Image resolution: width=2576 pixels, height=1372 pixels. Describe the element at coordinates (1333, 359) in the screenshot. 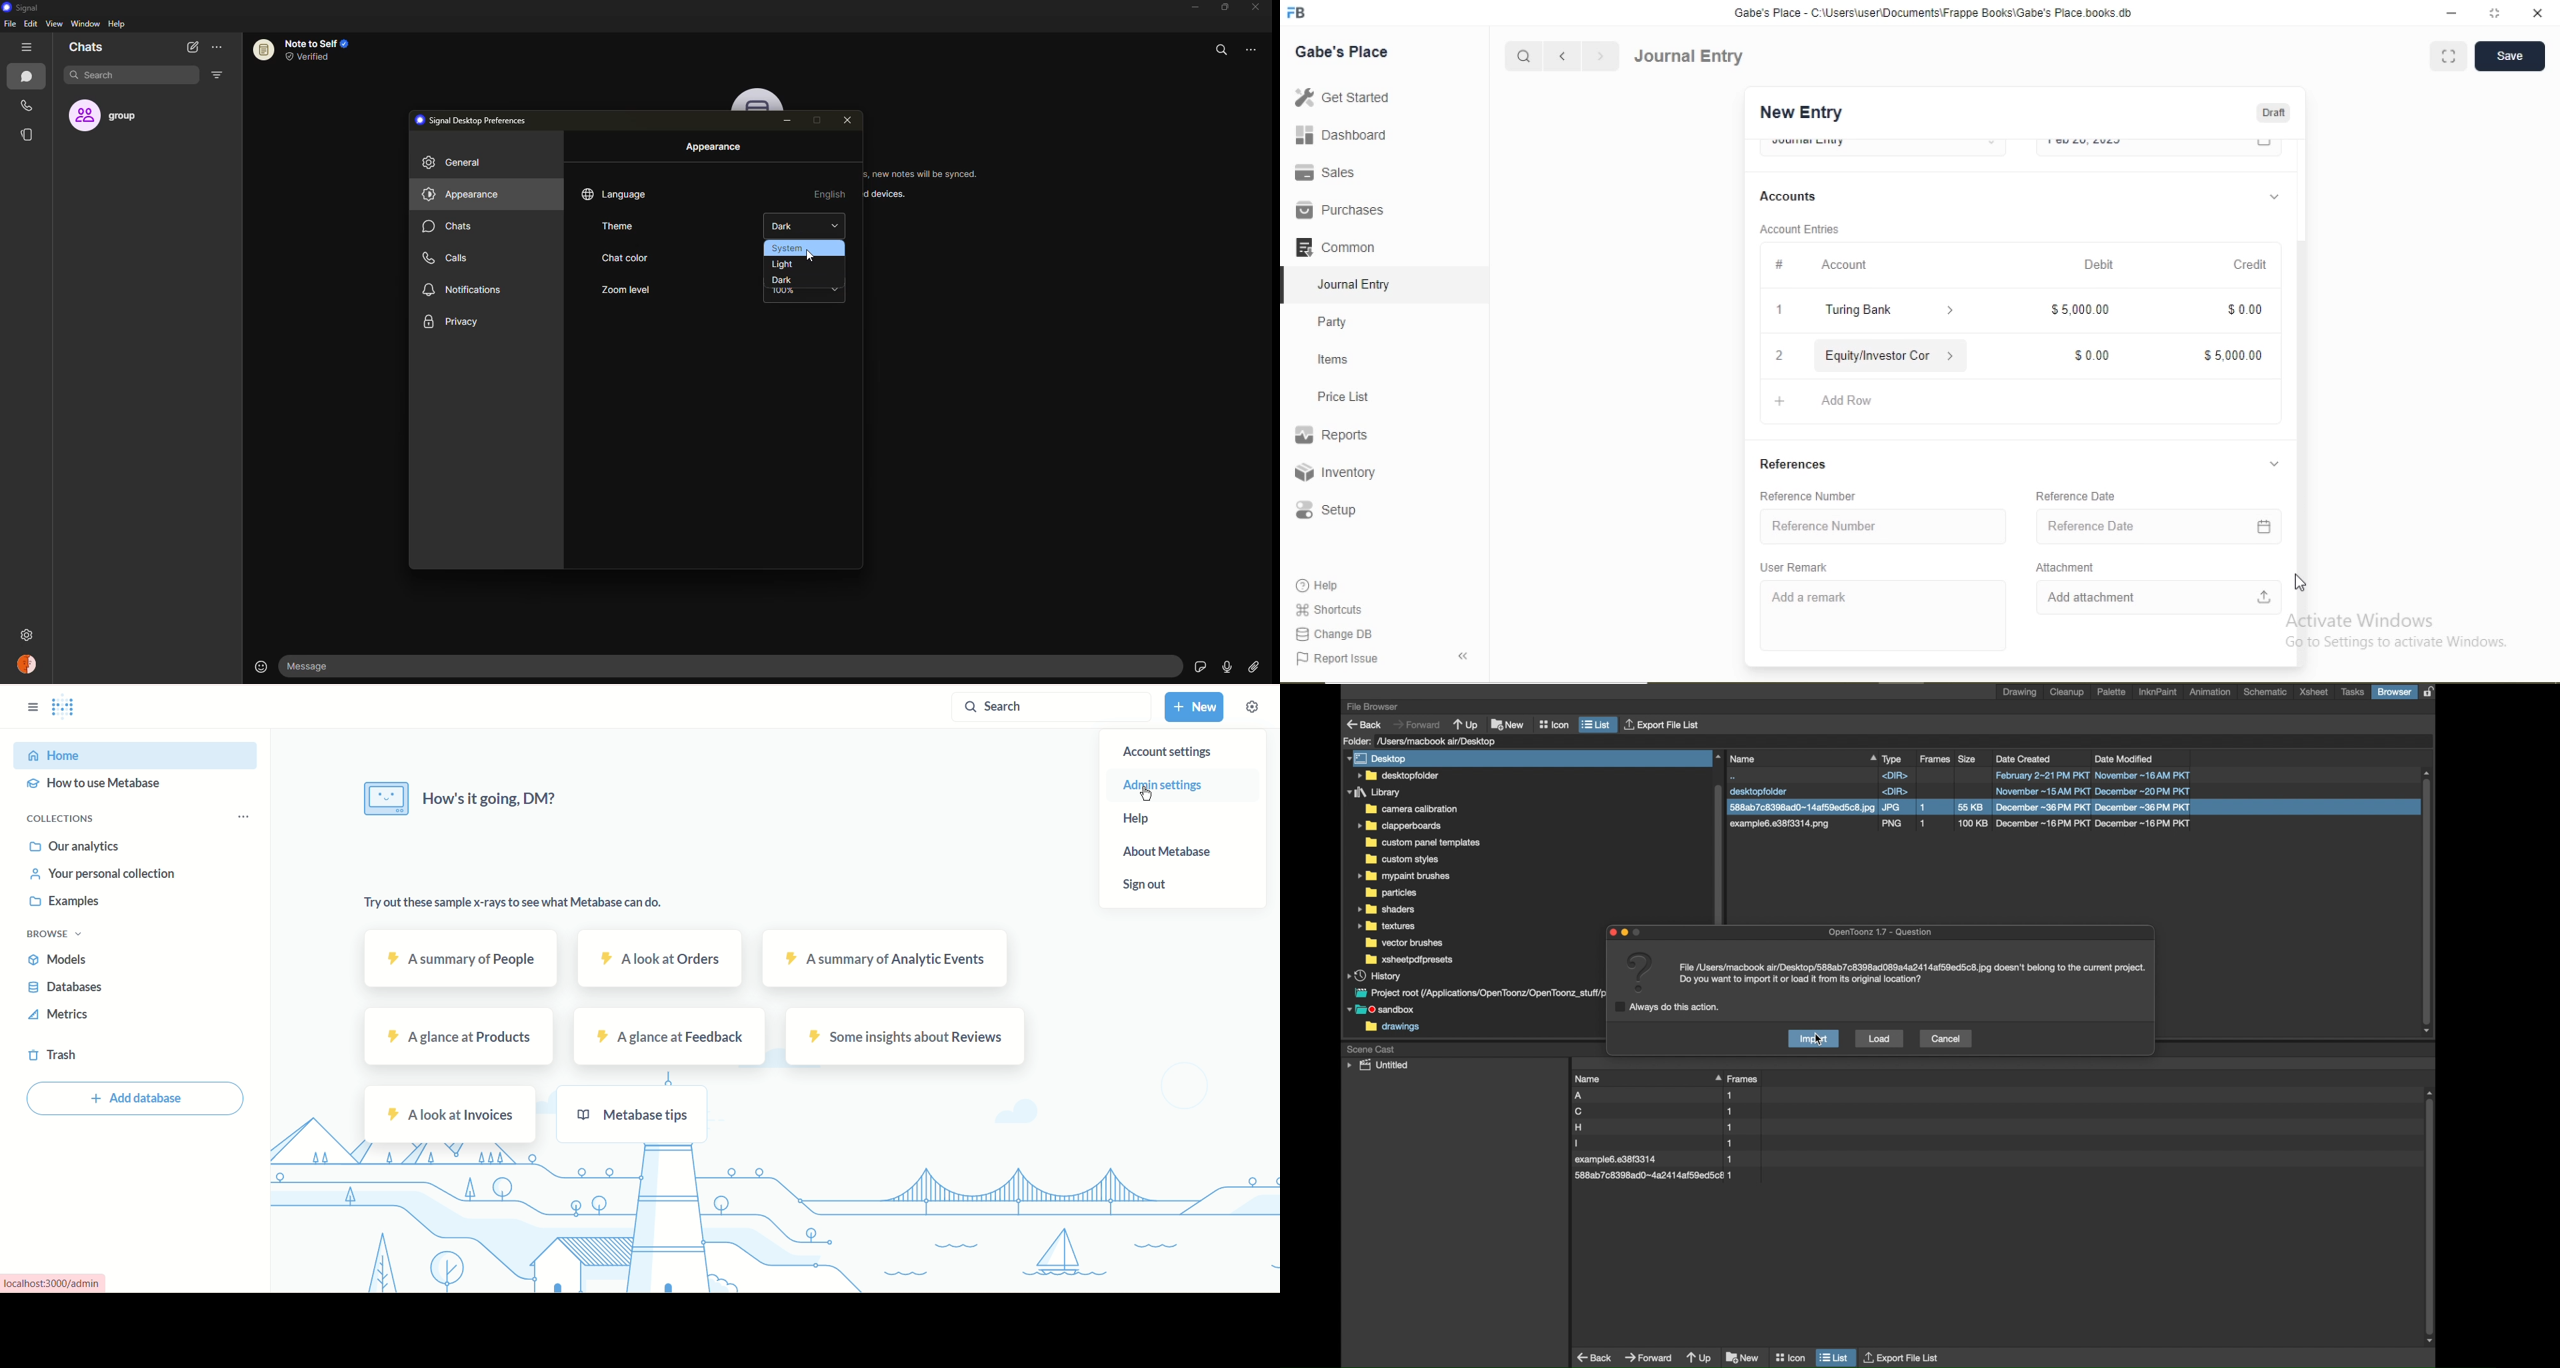

I see `Items` at that location.